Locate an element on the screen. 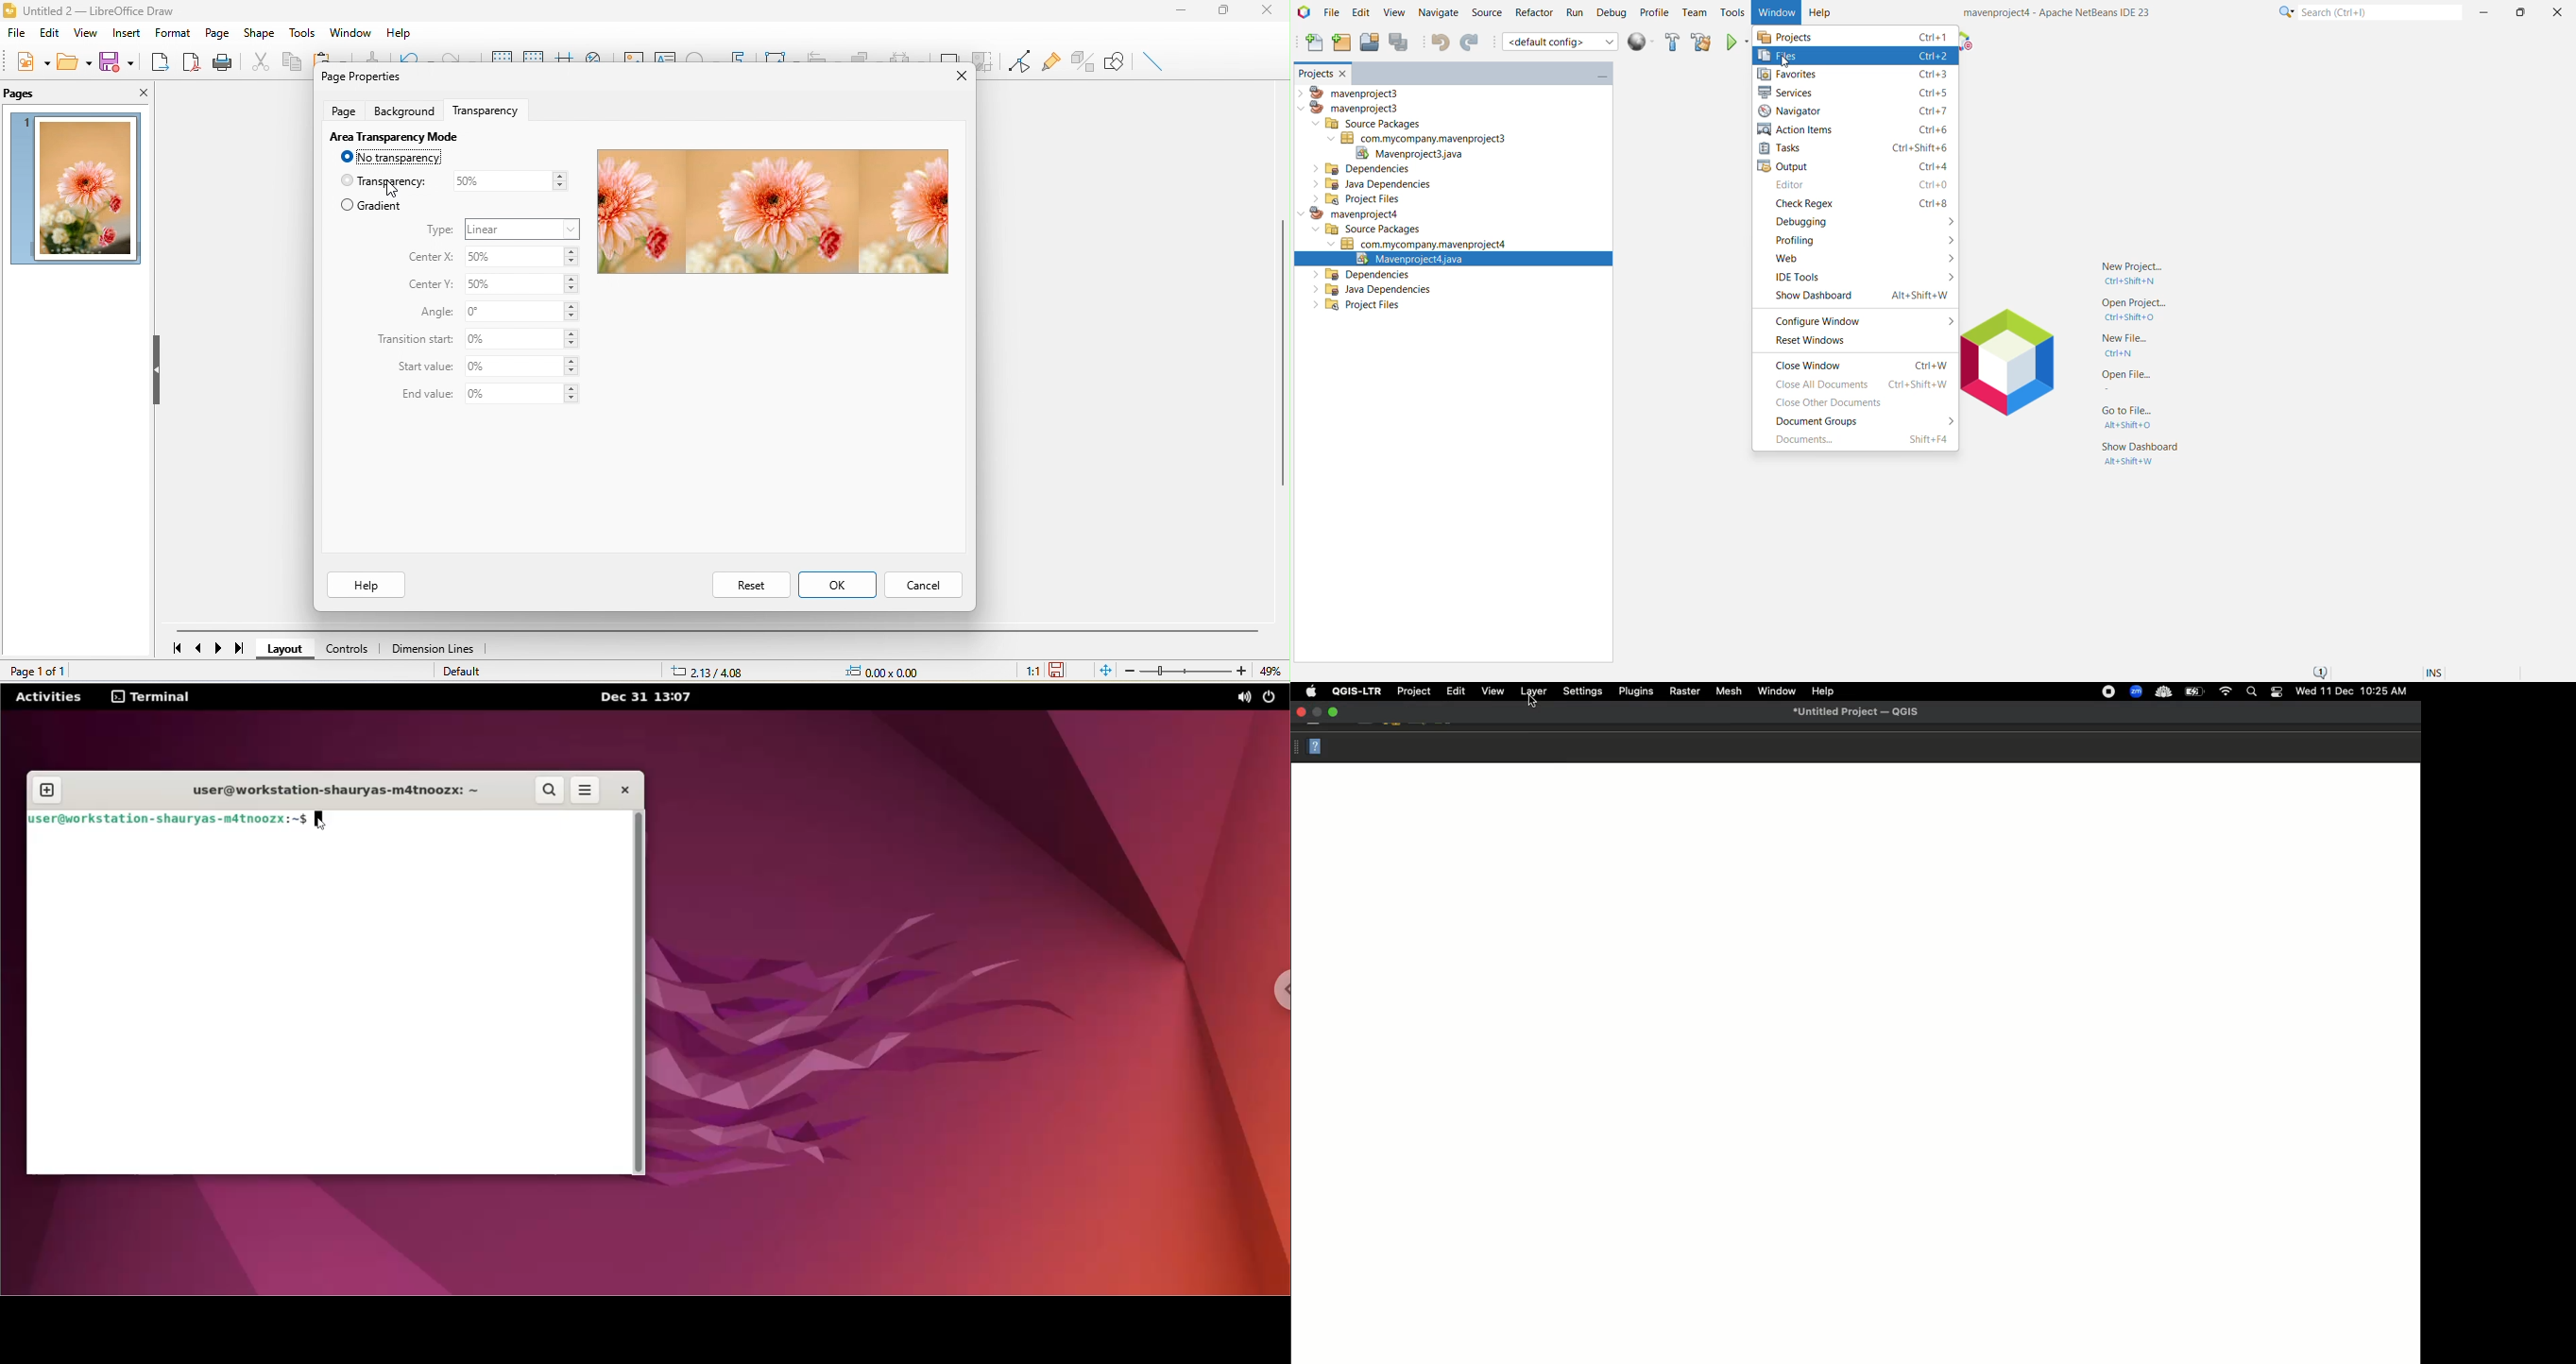 The width and height of the screenshot is (2576, 1372). page properties is located at coordinates (359, 76).